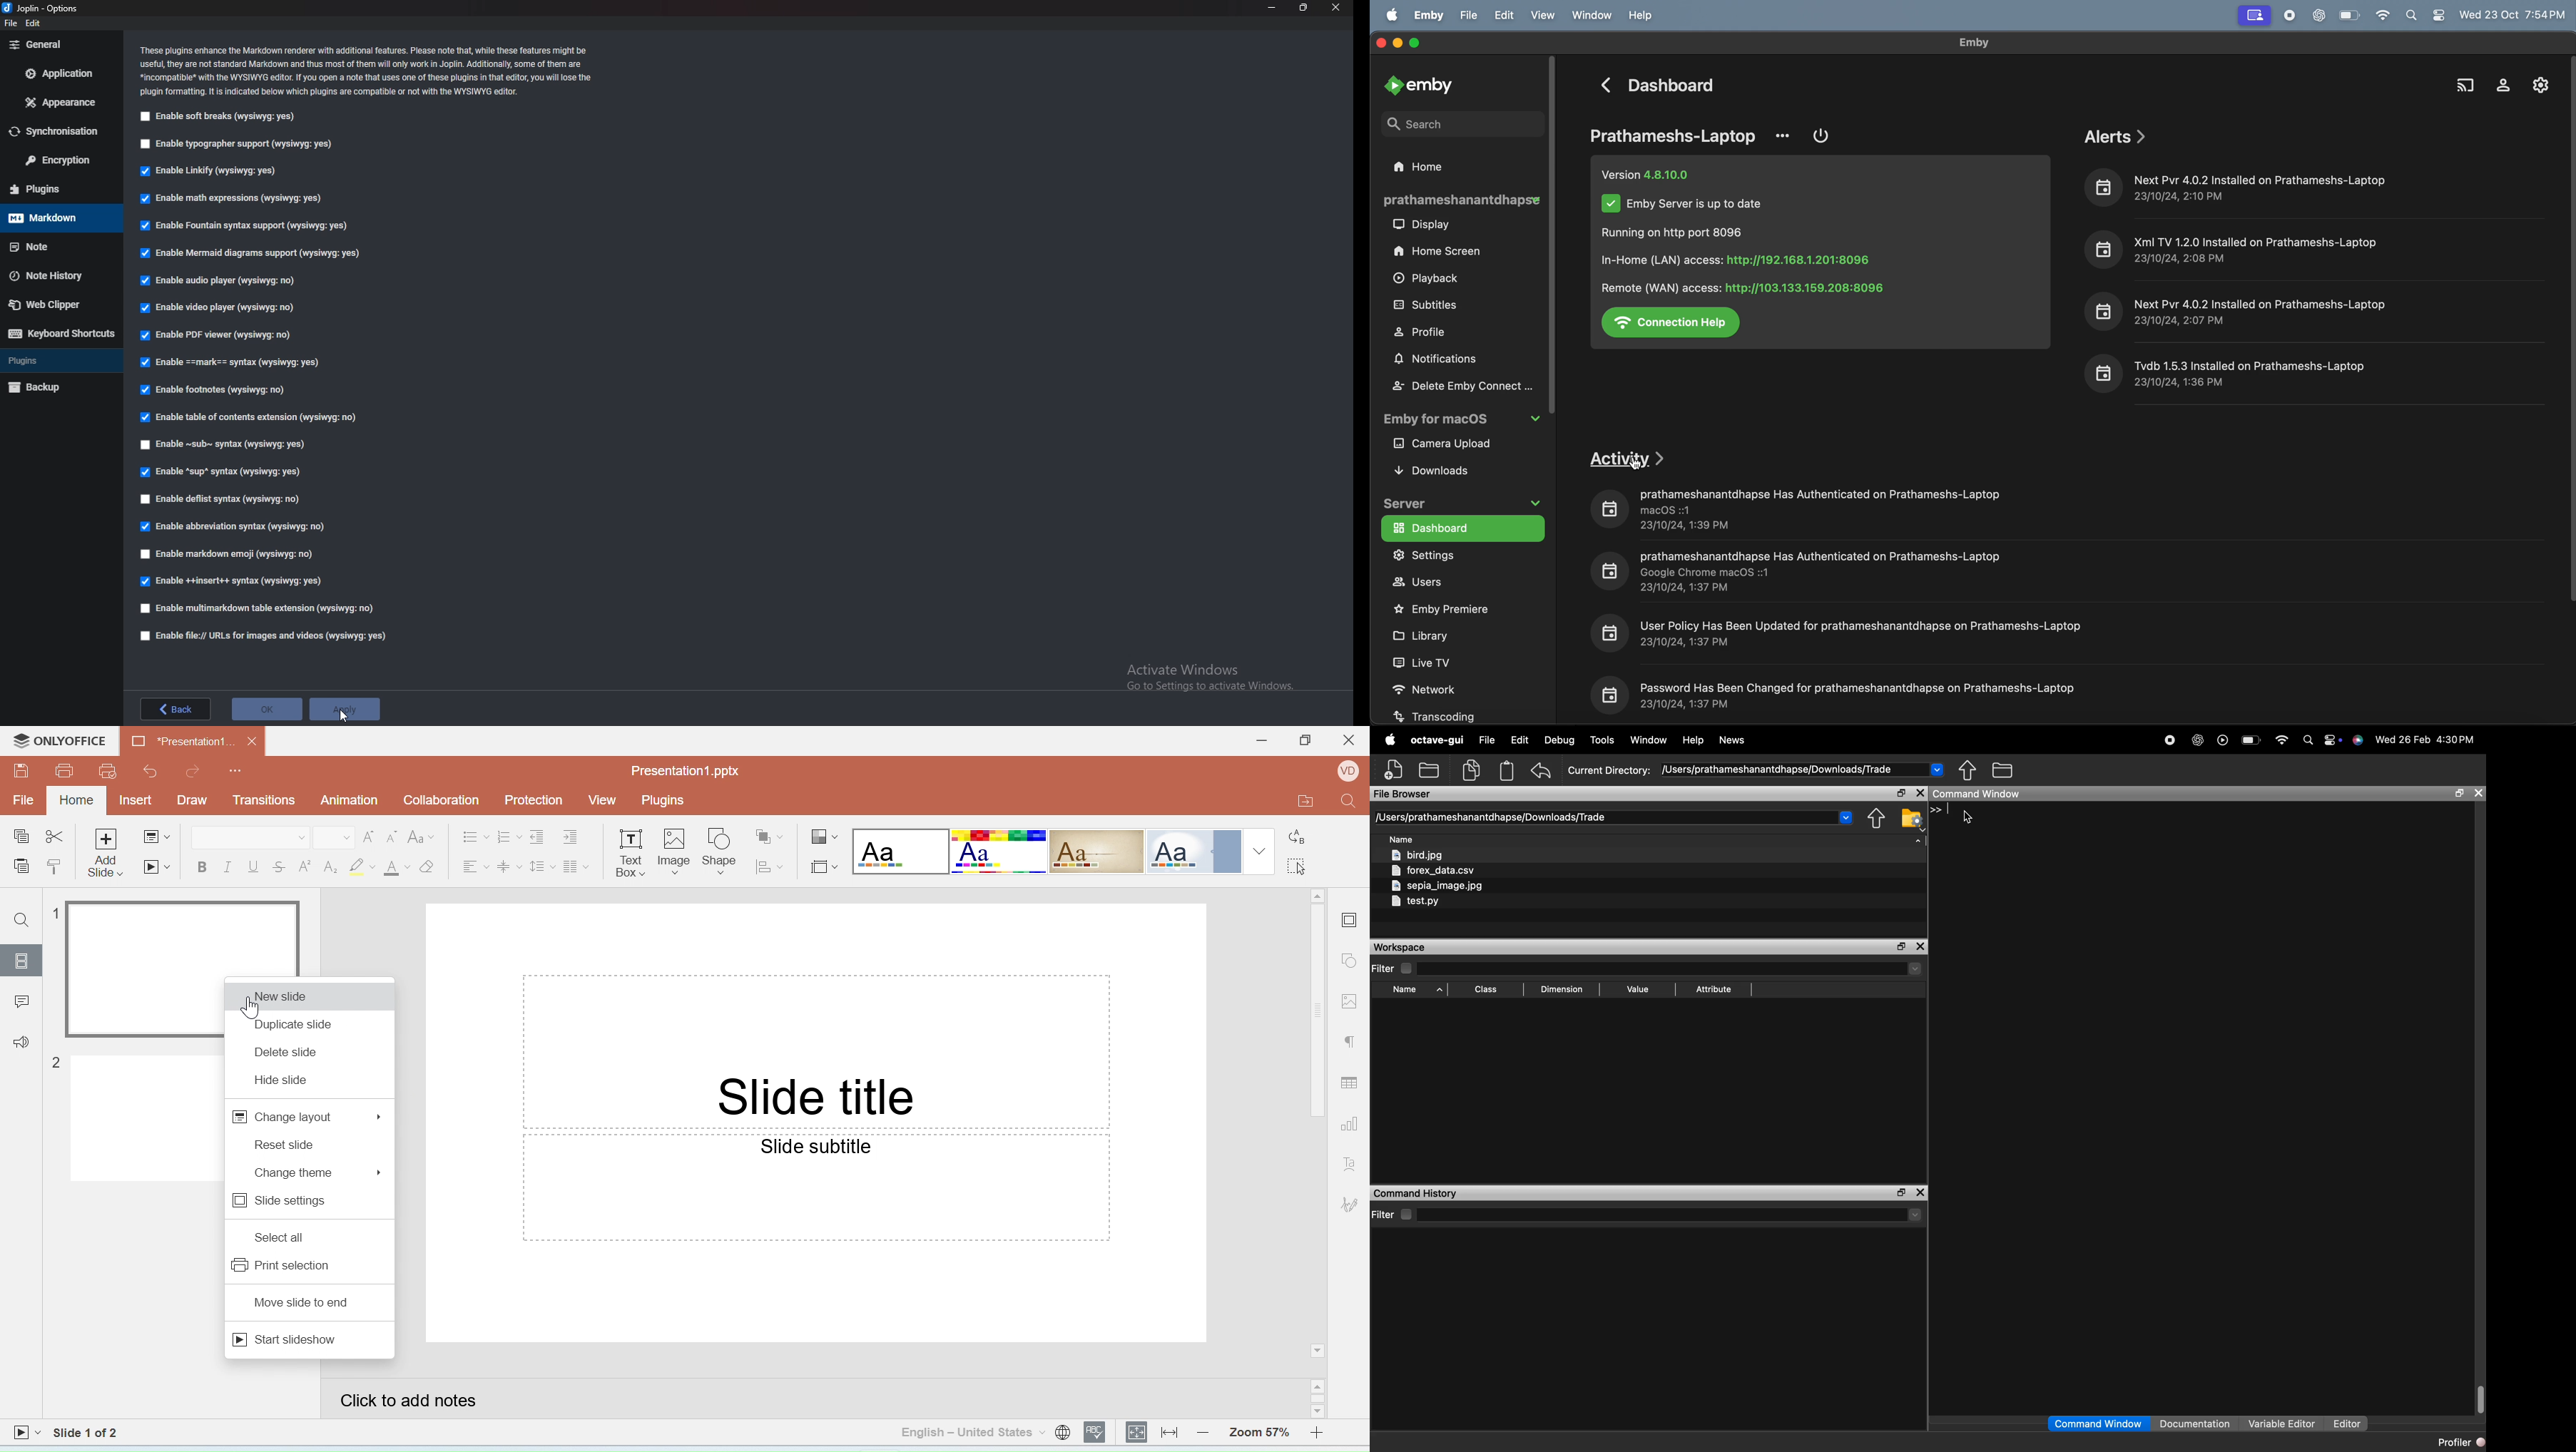  What do you see at coordinates (815, 1099) in the screenshot?
I see `Slide title` at bounding box center [815, 1099].